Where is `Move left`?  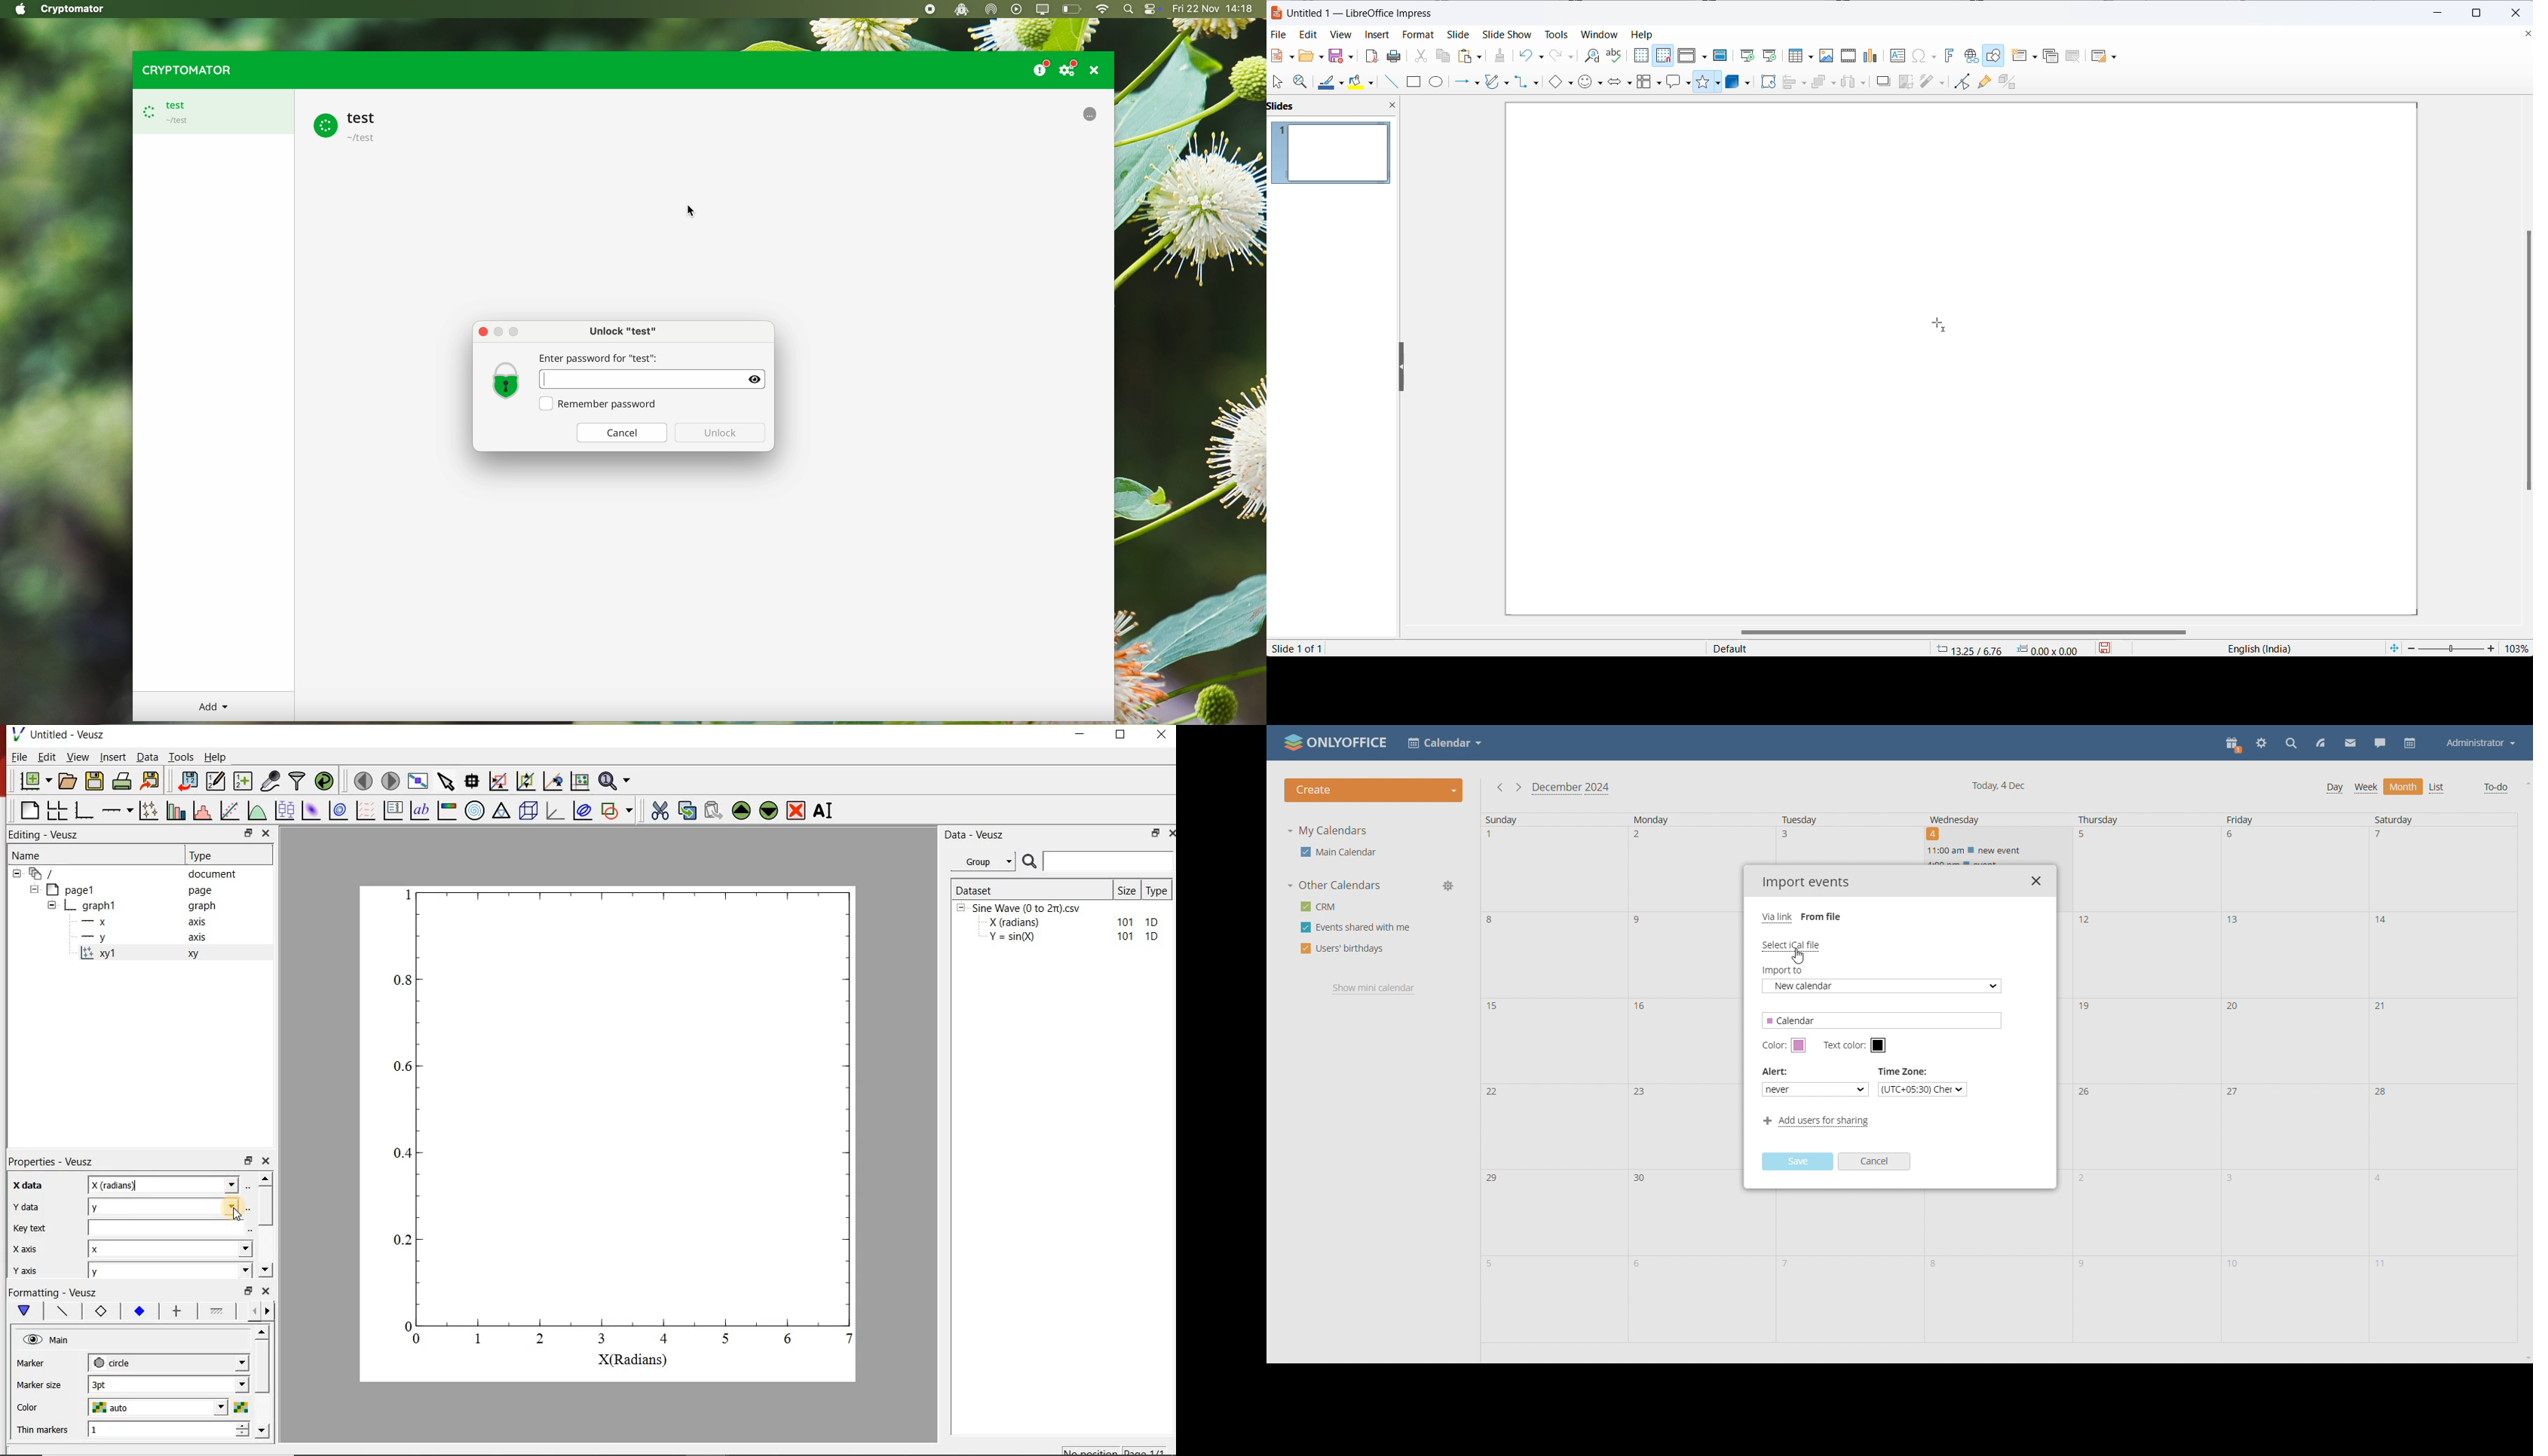 Move left is located at coordinates (252, 1310).